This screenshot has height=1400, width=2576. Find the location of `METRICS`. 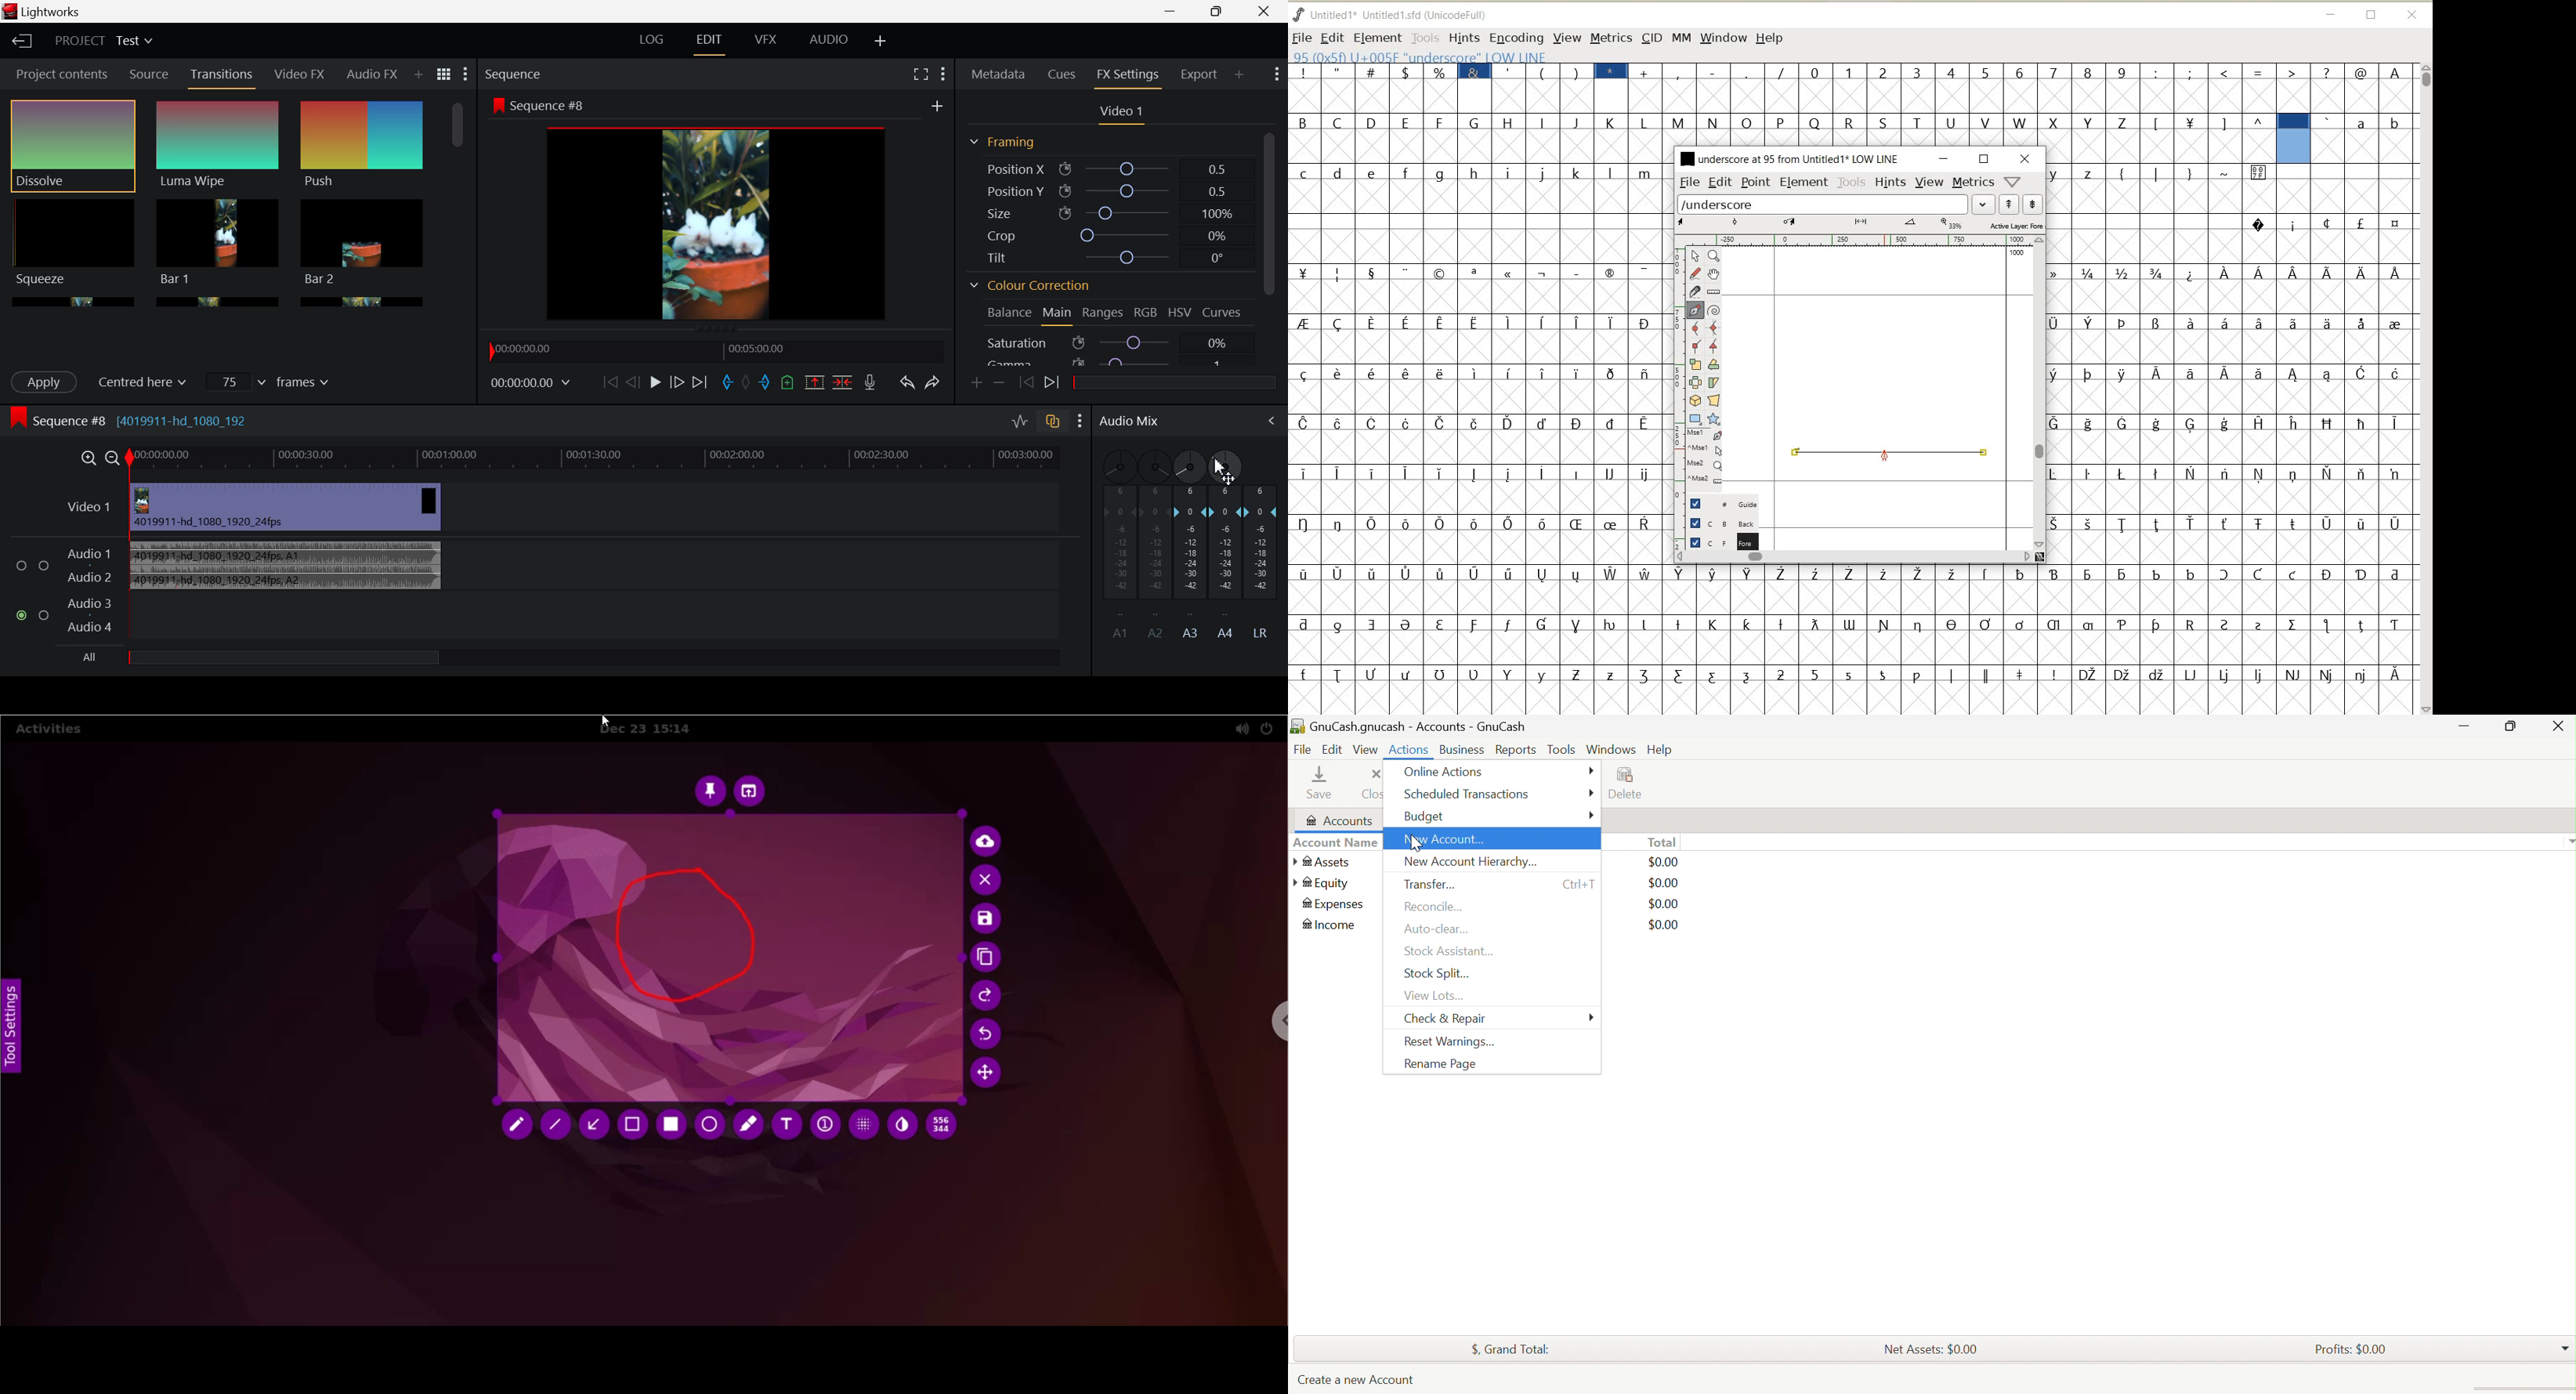

METRICS is located at coordinates (1610, 38).